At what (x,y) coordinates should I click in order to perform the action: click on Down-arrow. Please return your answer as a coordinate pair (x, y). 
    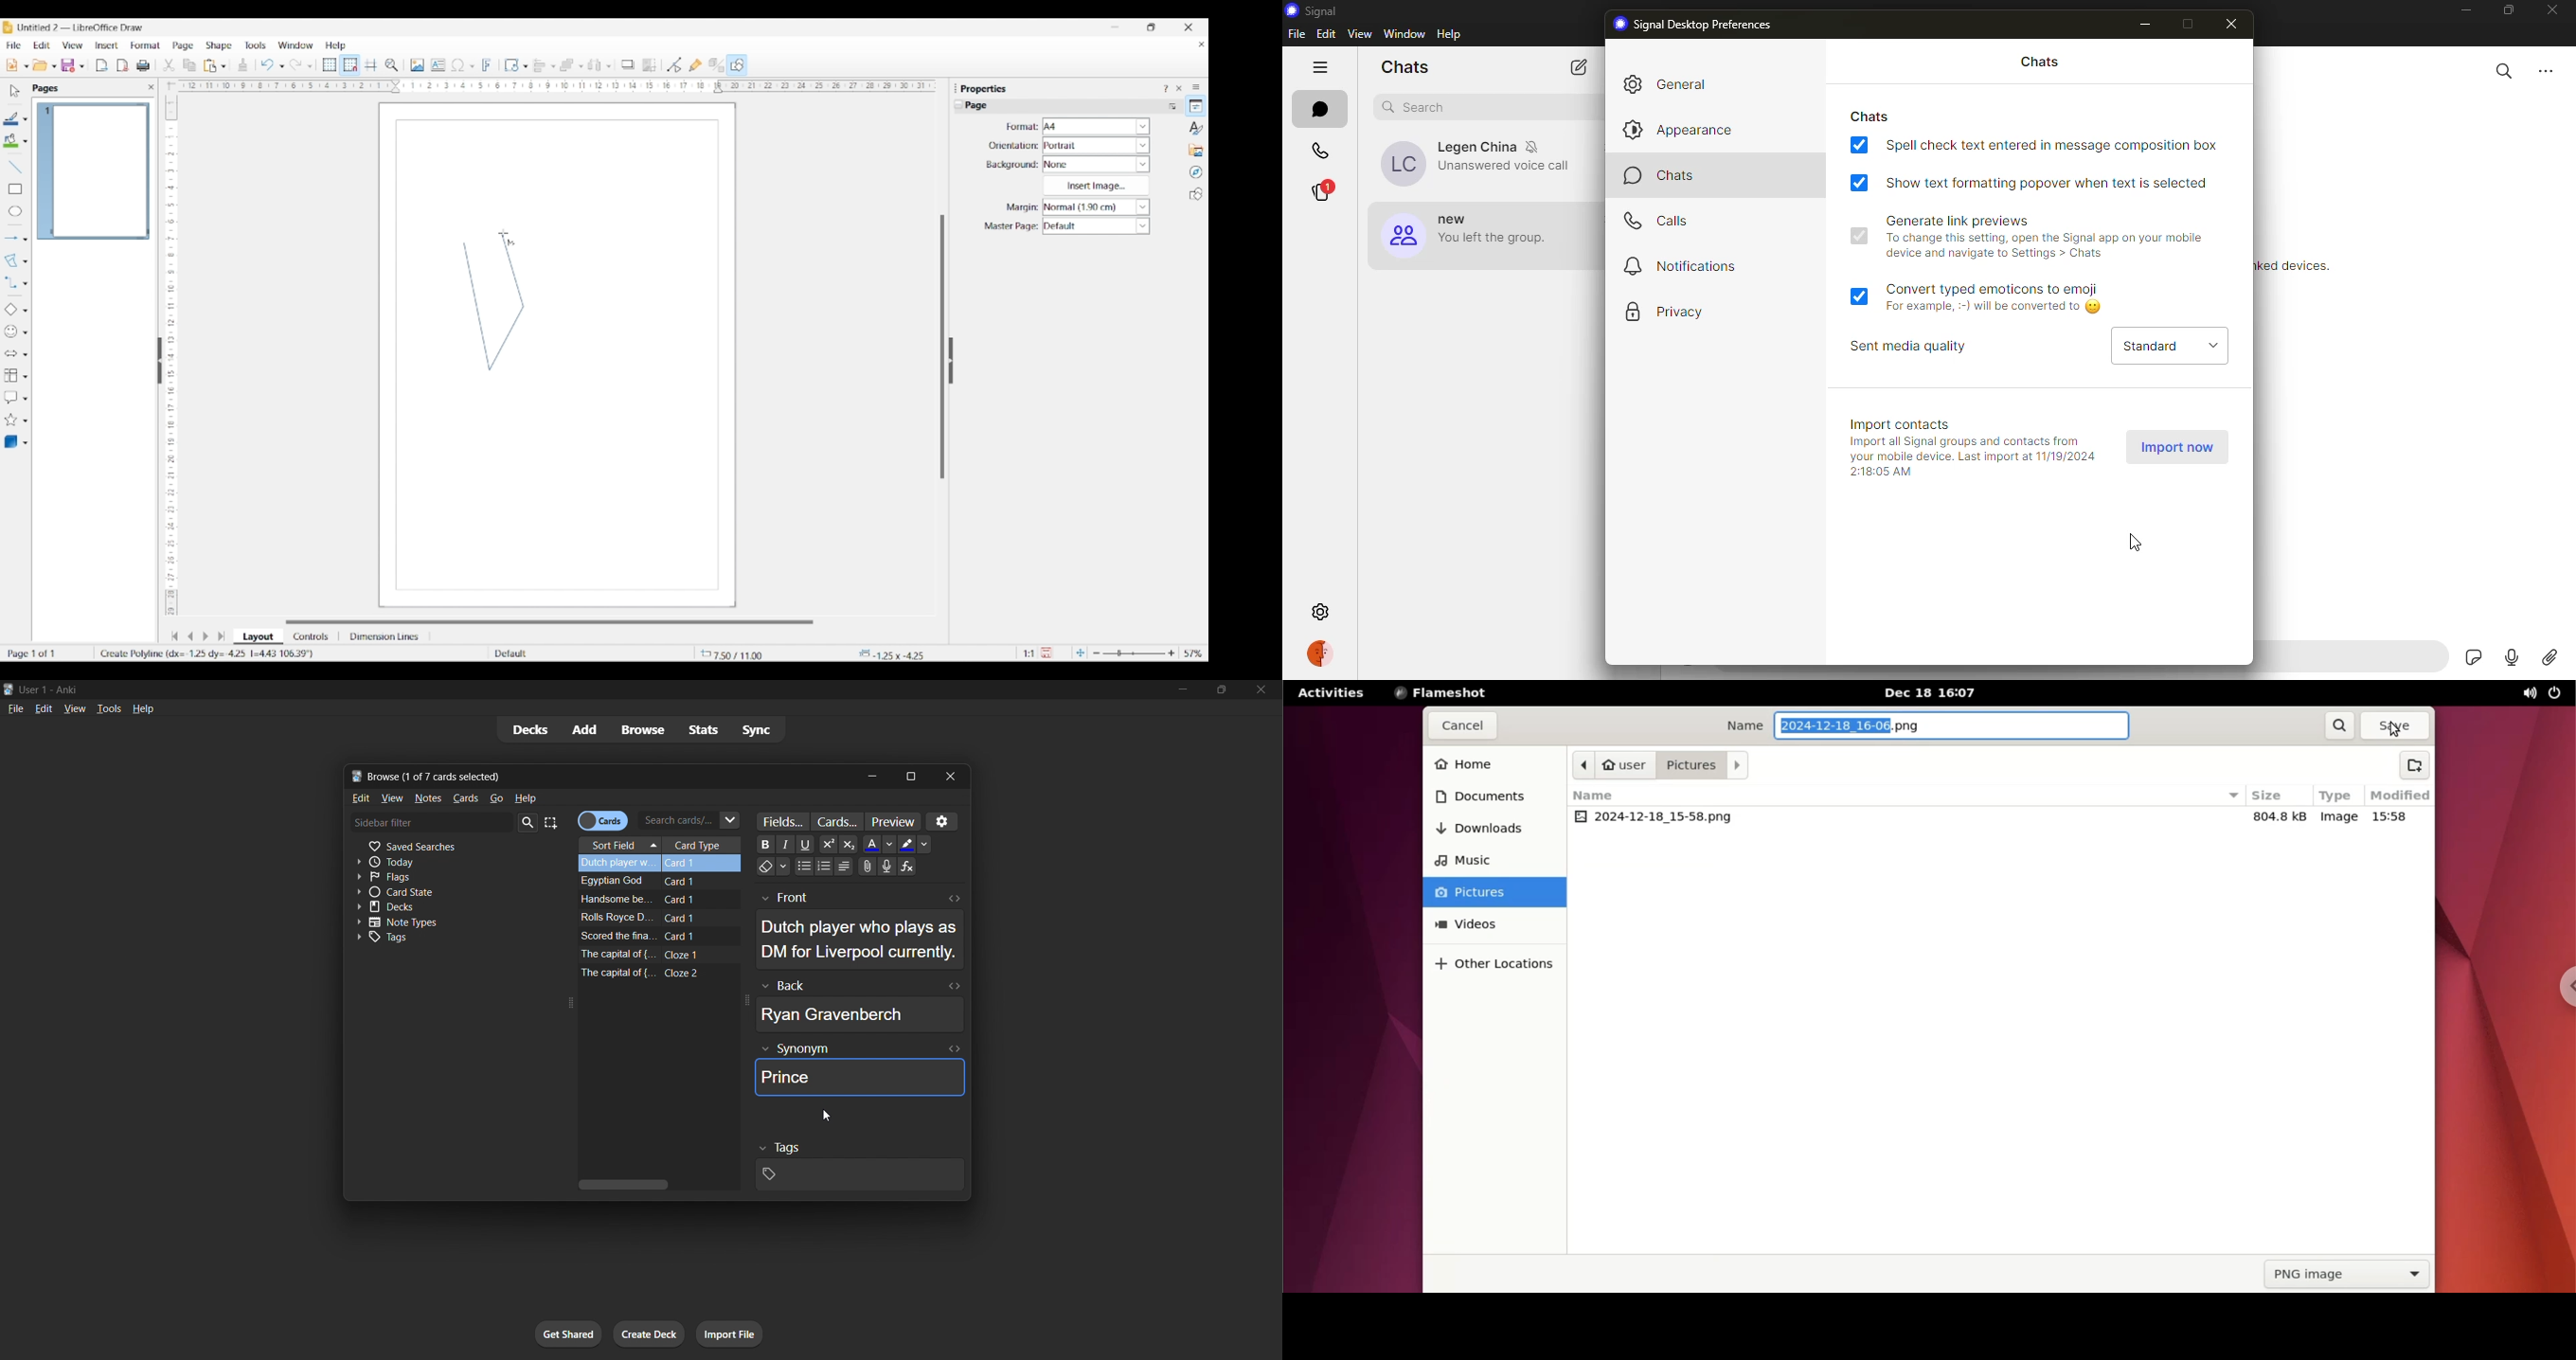
    Looking at the image, I should click on (785, 867).